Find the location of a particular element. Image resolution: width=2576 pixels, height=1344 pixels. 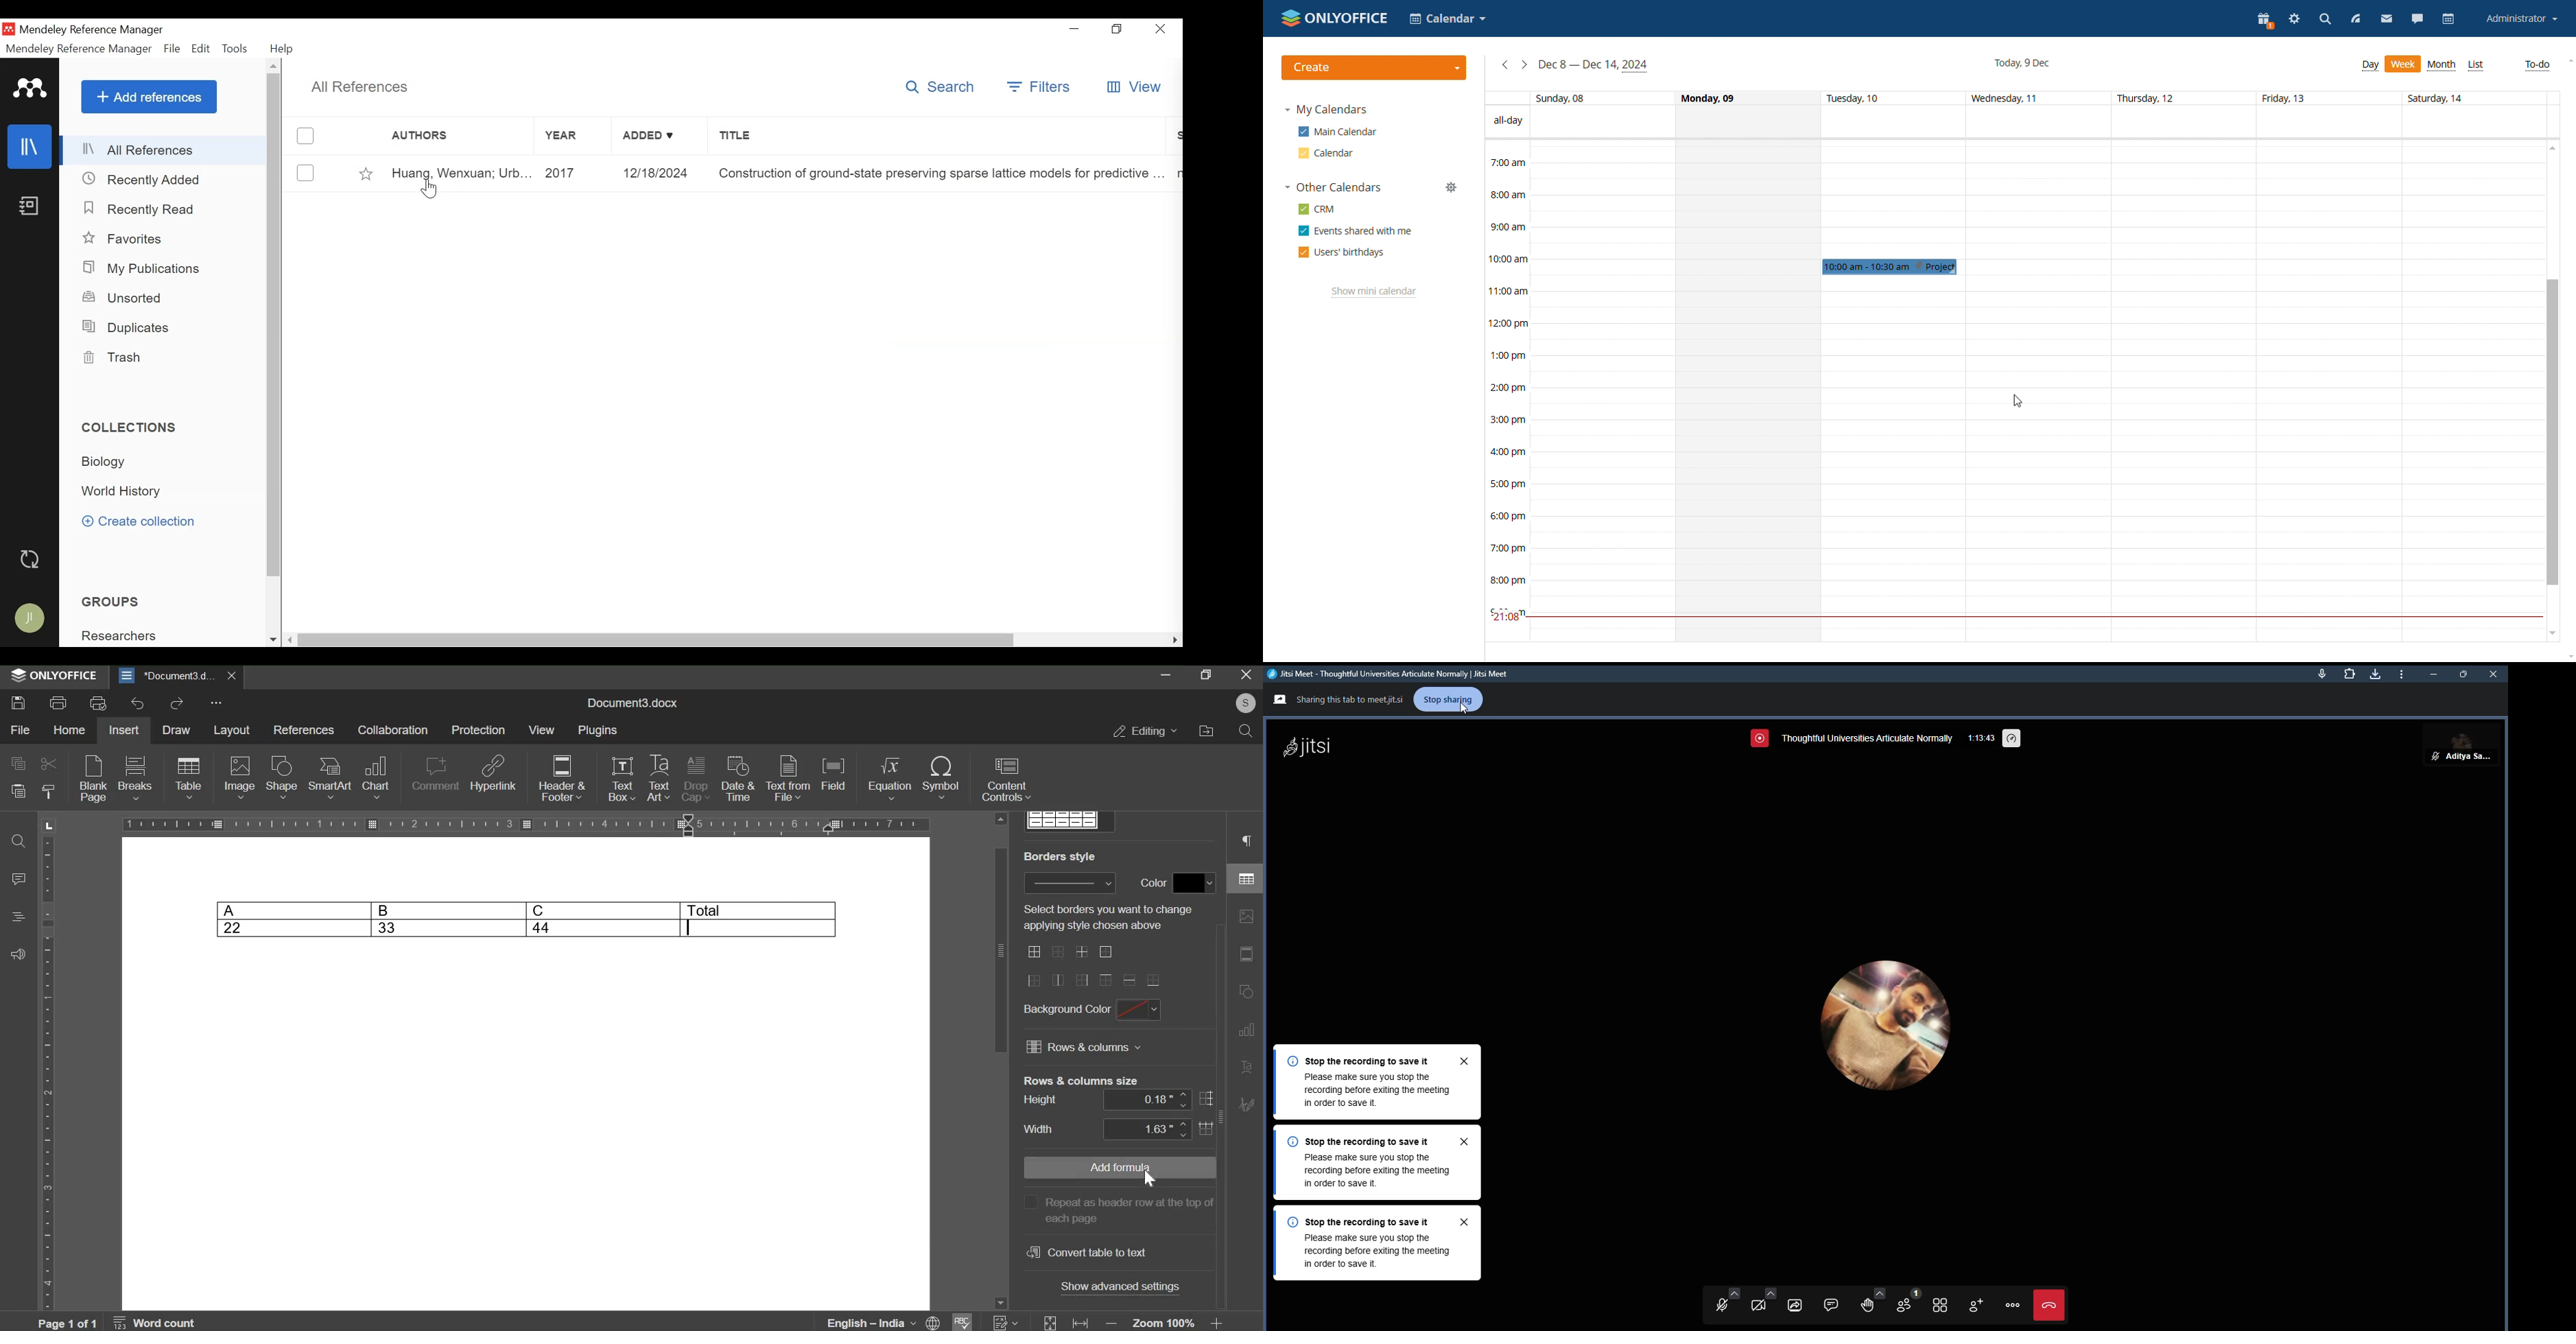

mic is located at coordinates (2320, 675).